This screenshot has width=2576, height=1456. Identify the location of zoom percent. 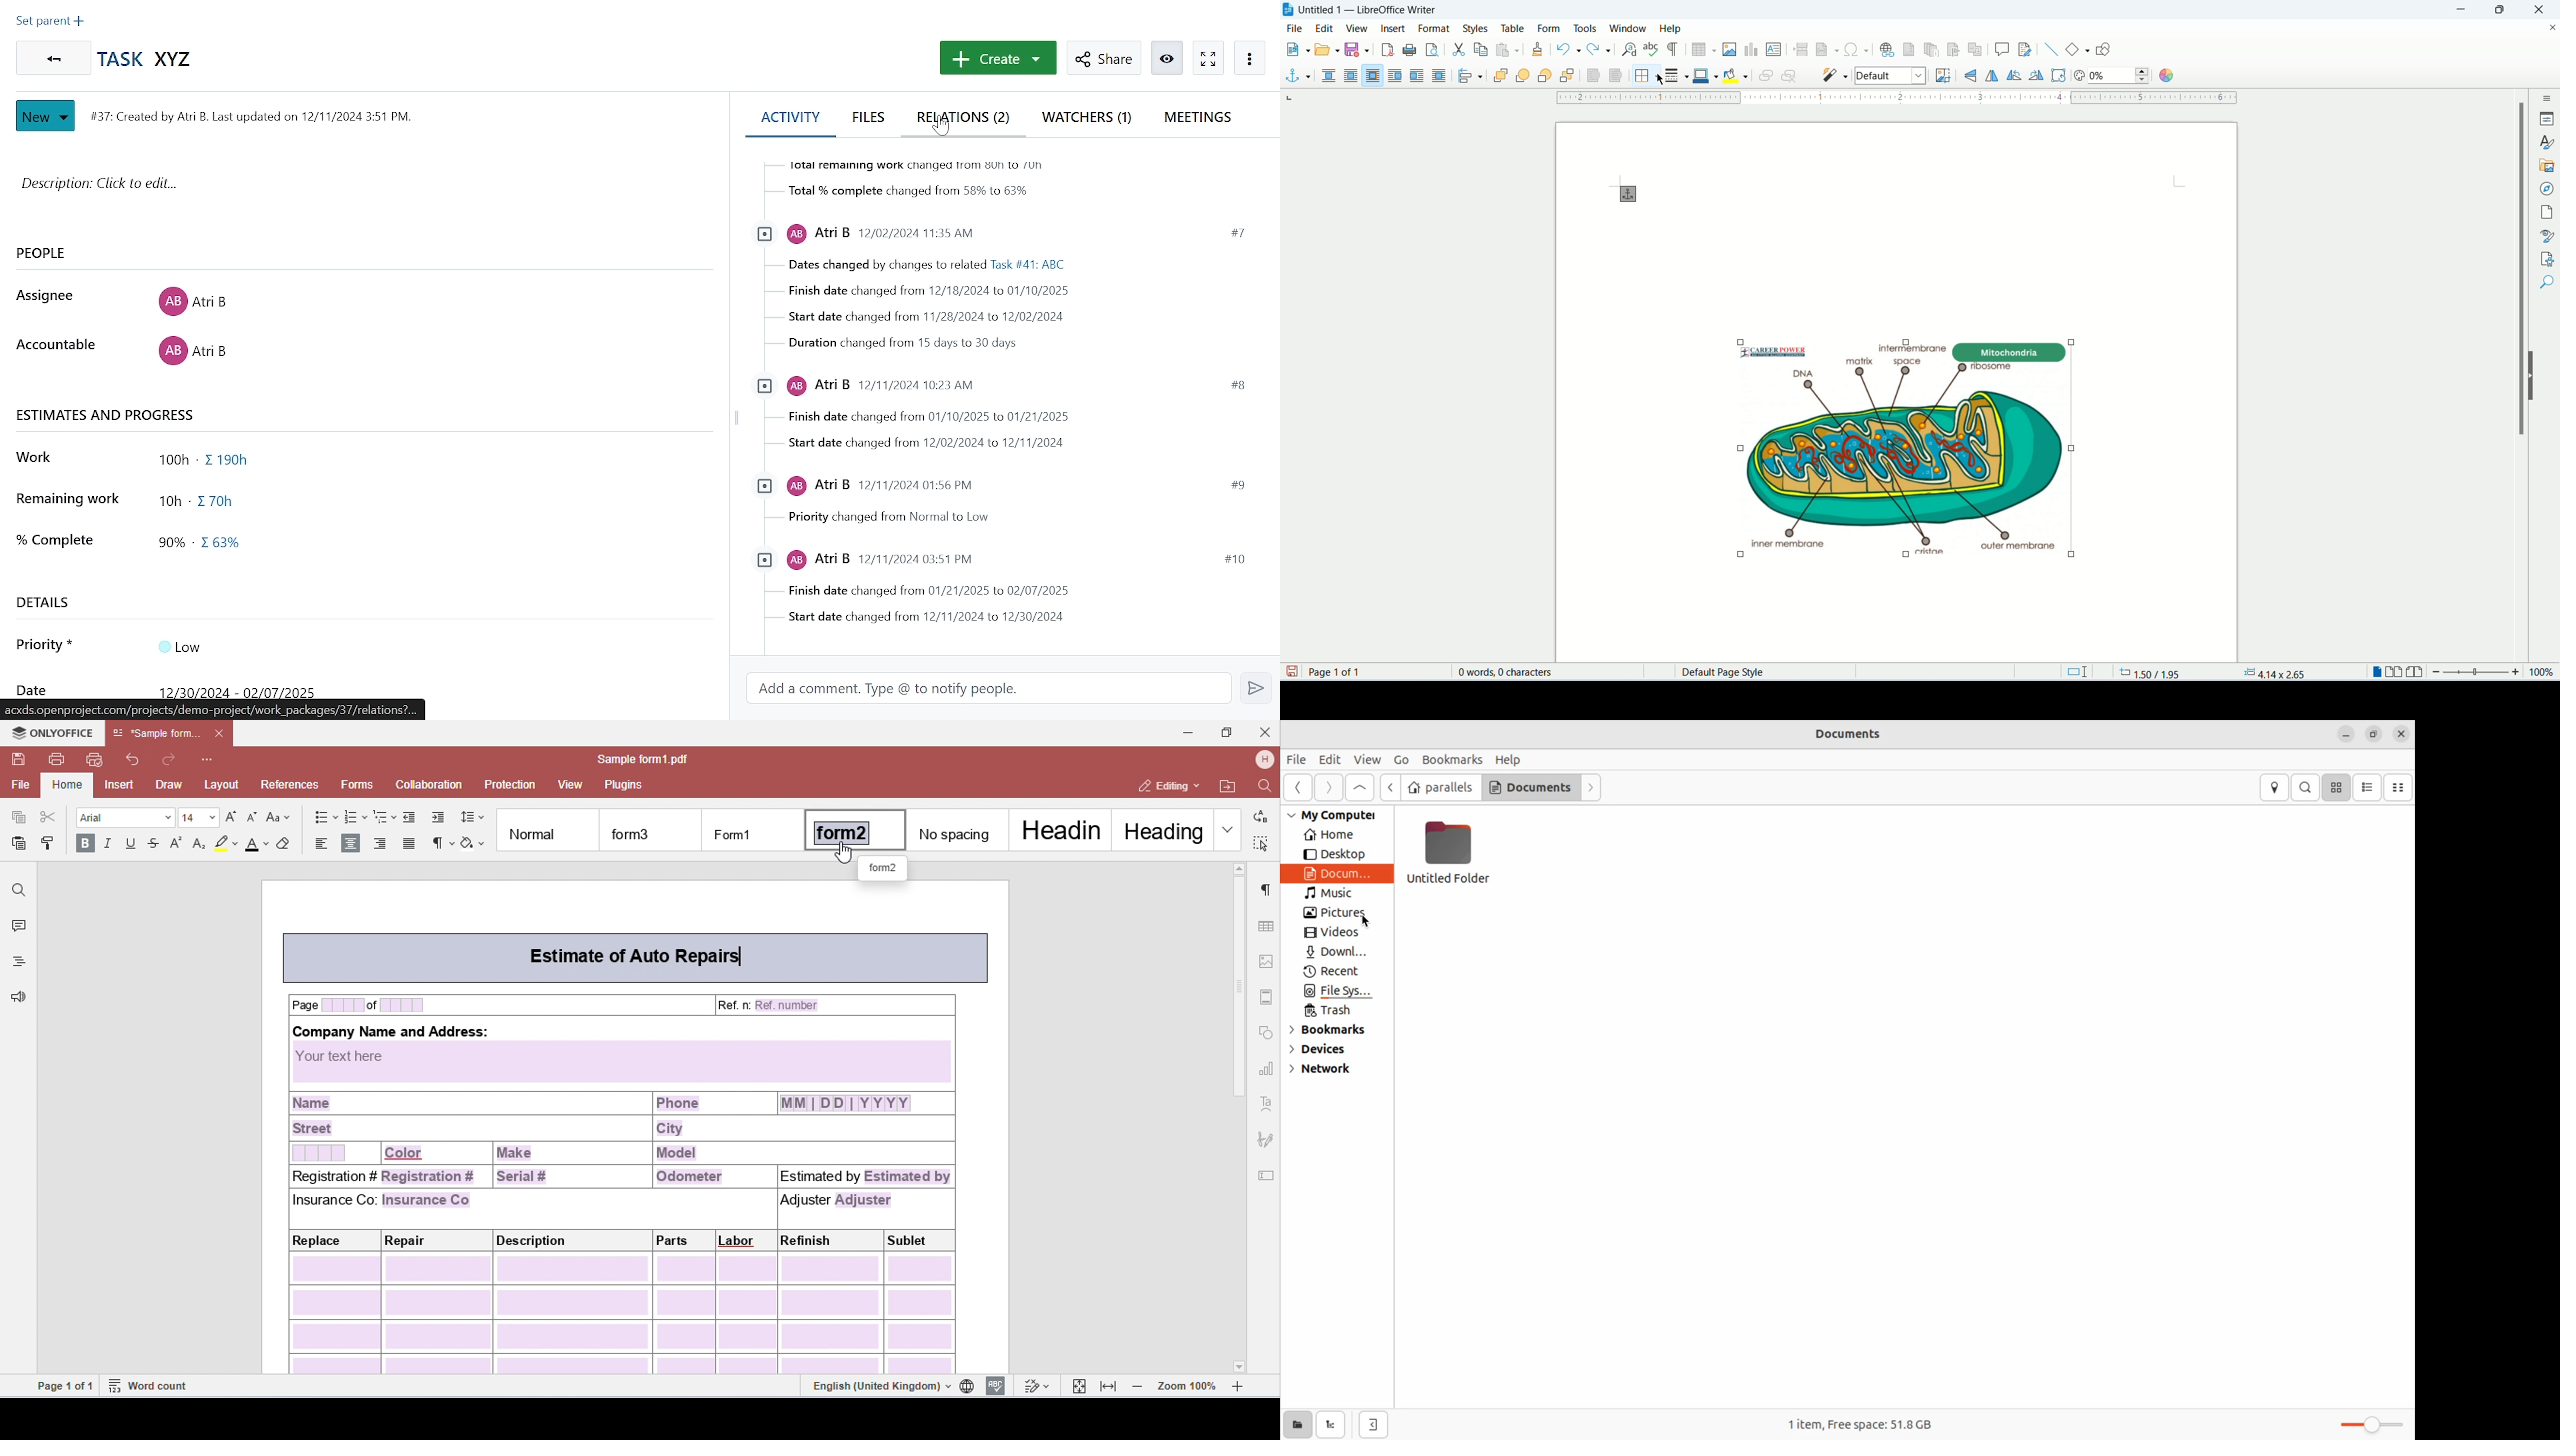
(2541, 673).